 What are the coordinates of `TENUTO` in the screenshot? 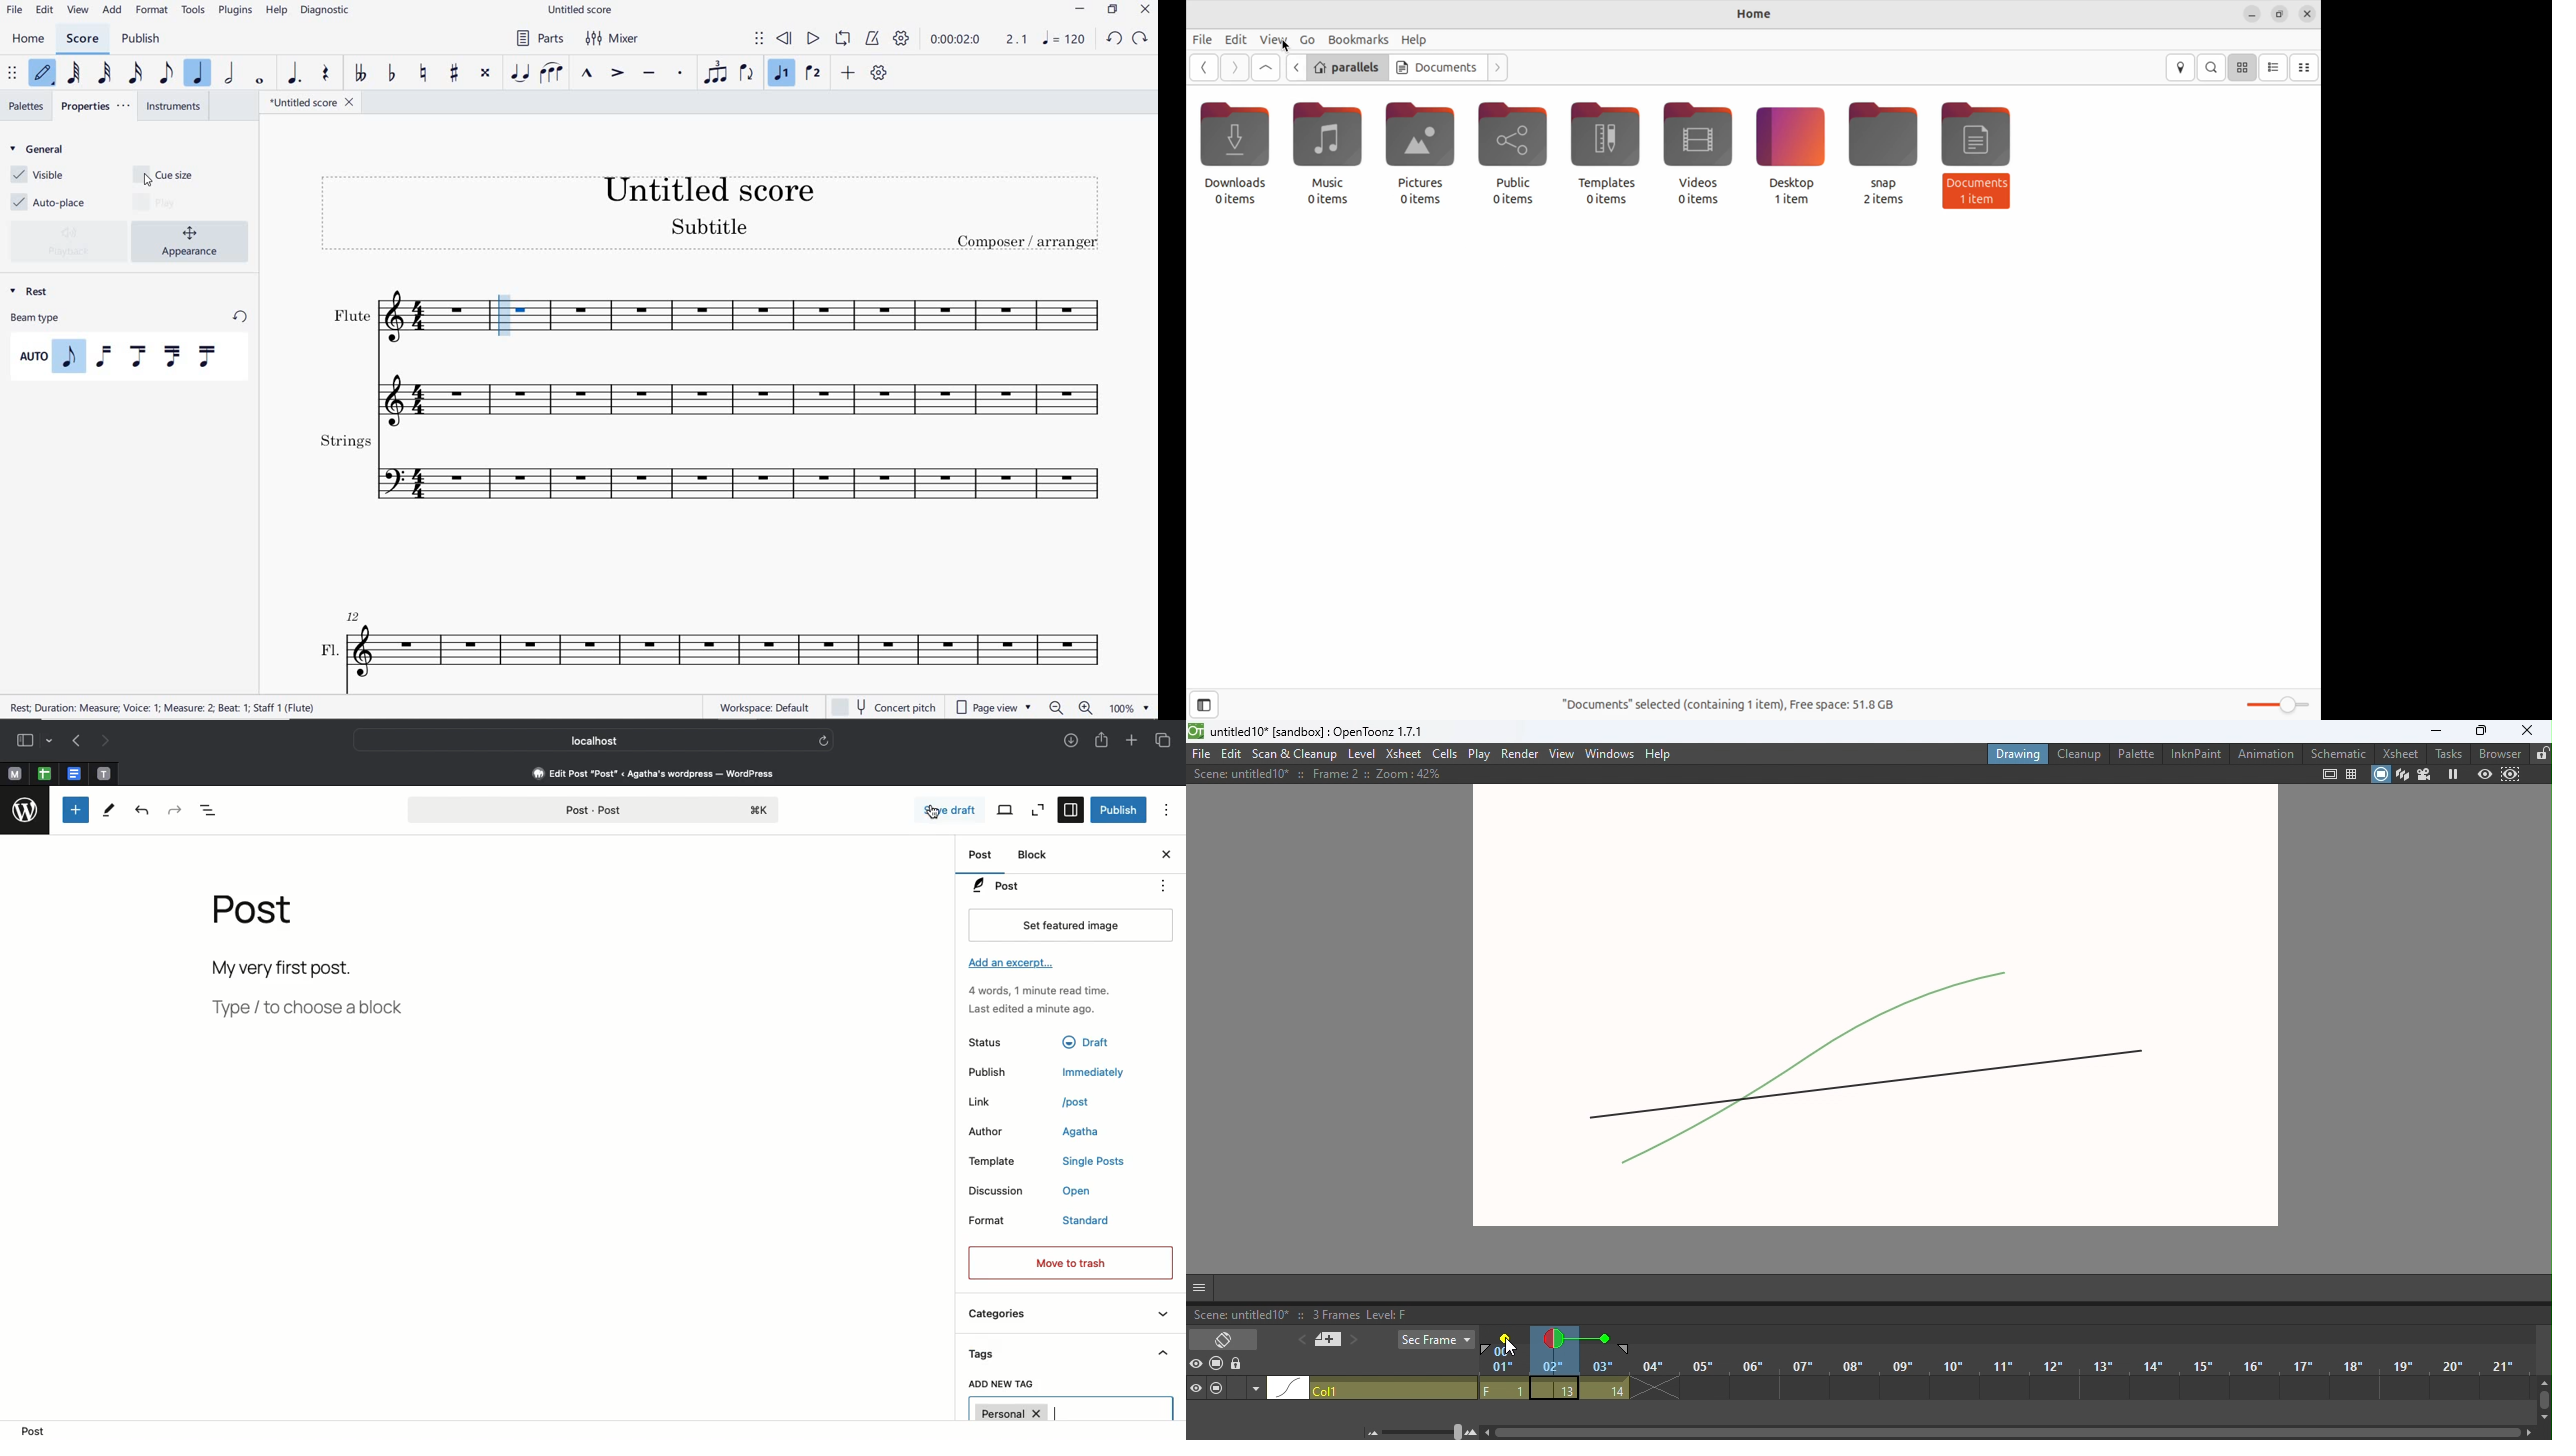 It's located at (650, 72).